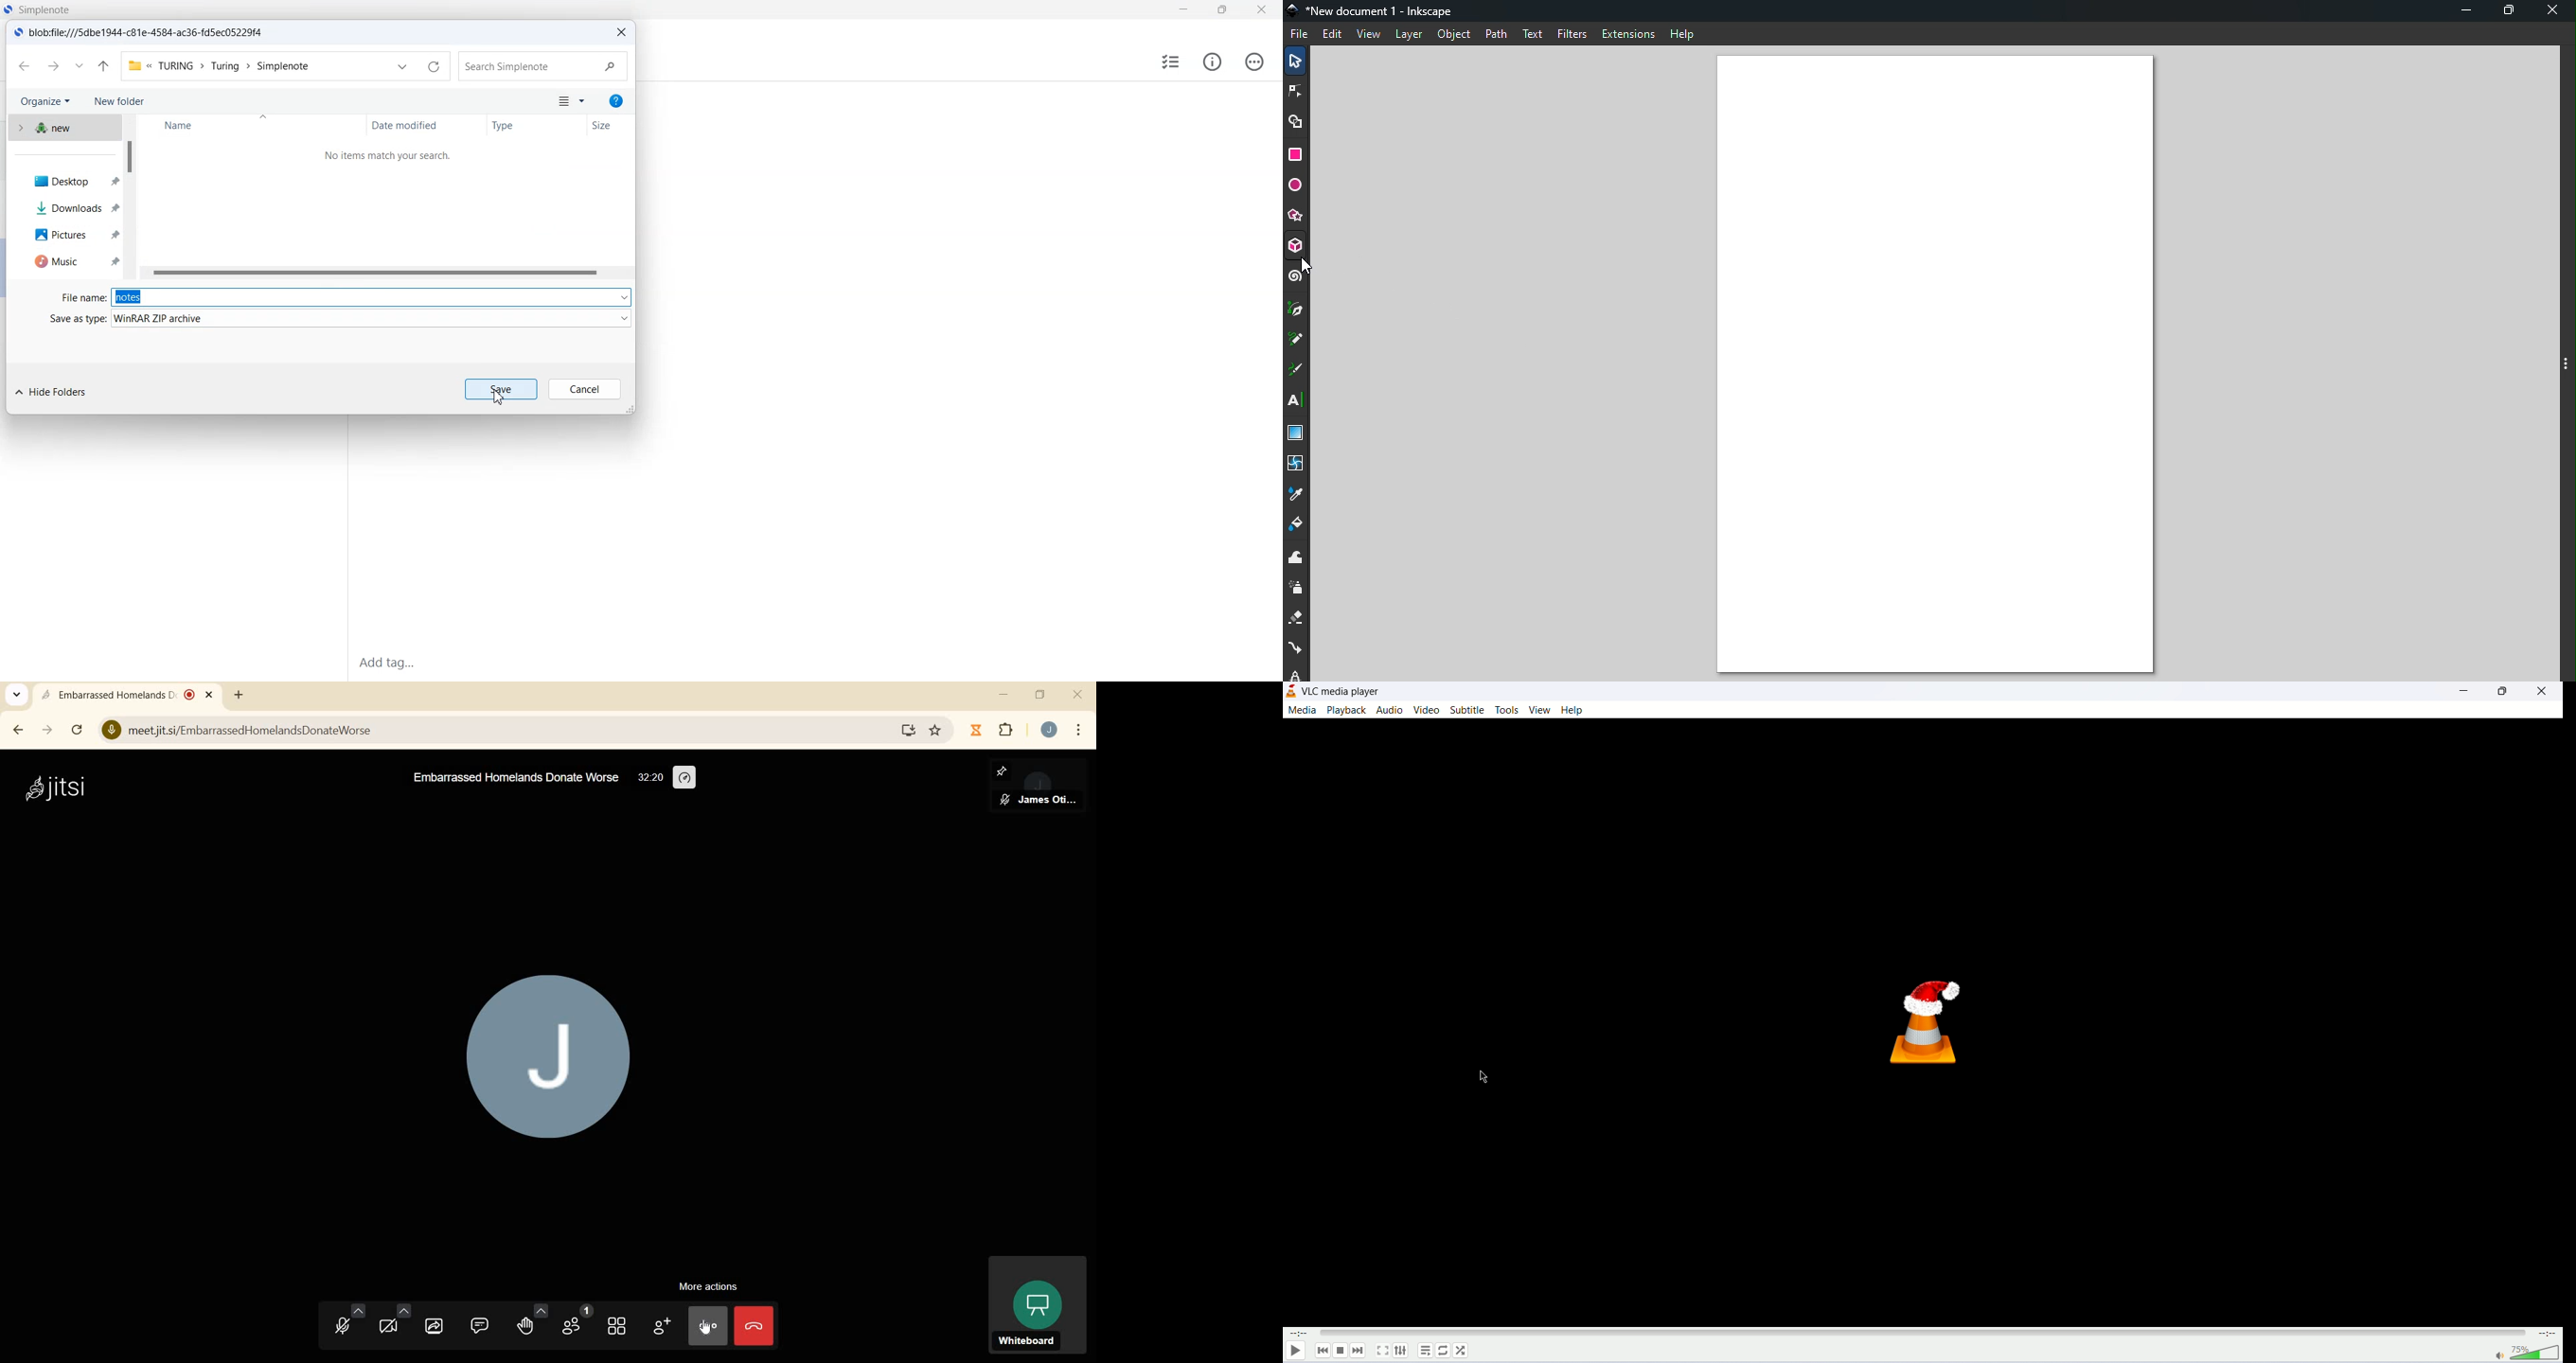  What do you see at coordinates (218, 65) in the screenshot?
I see `File Path` at bounding box center [218, 65].